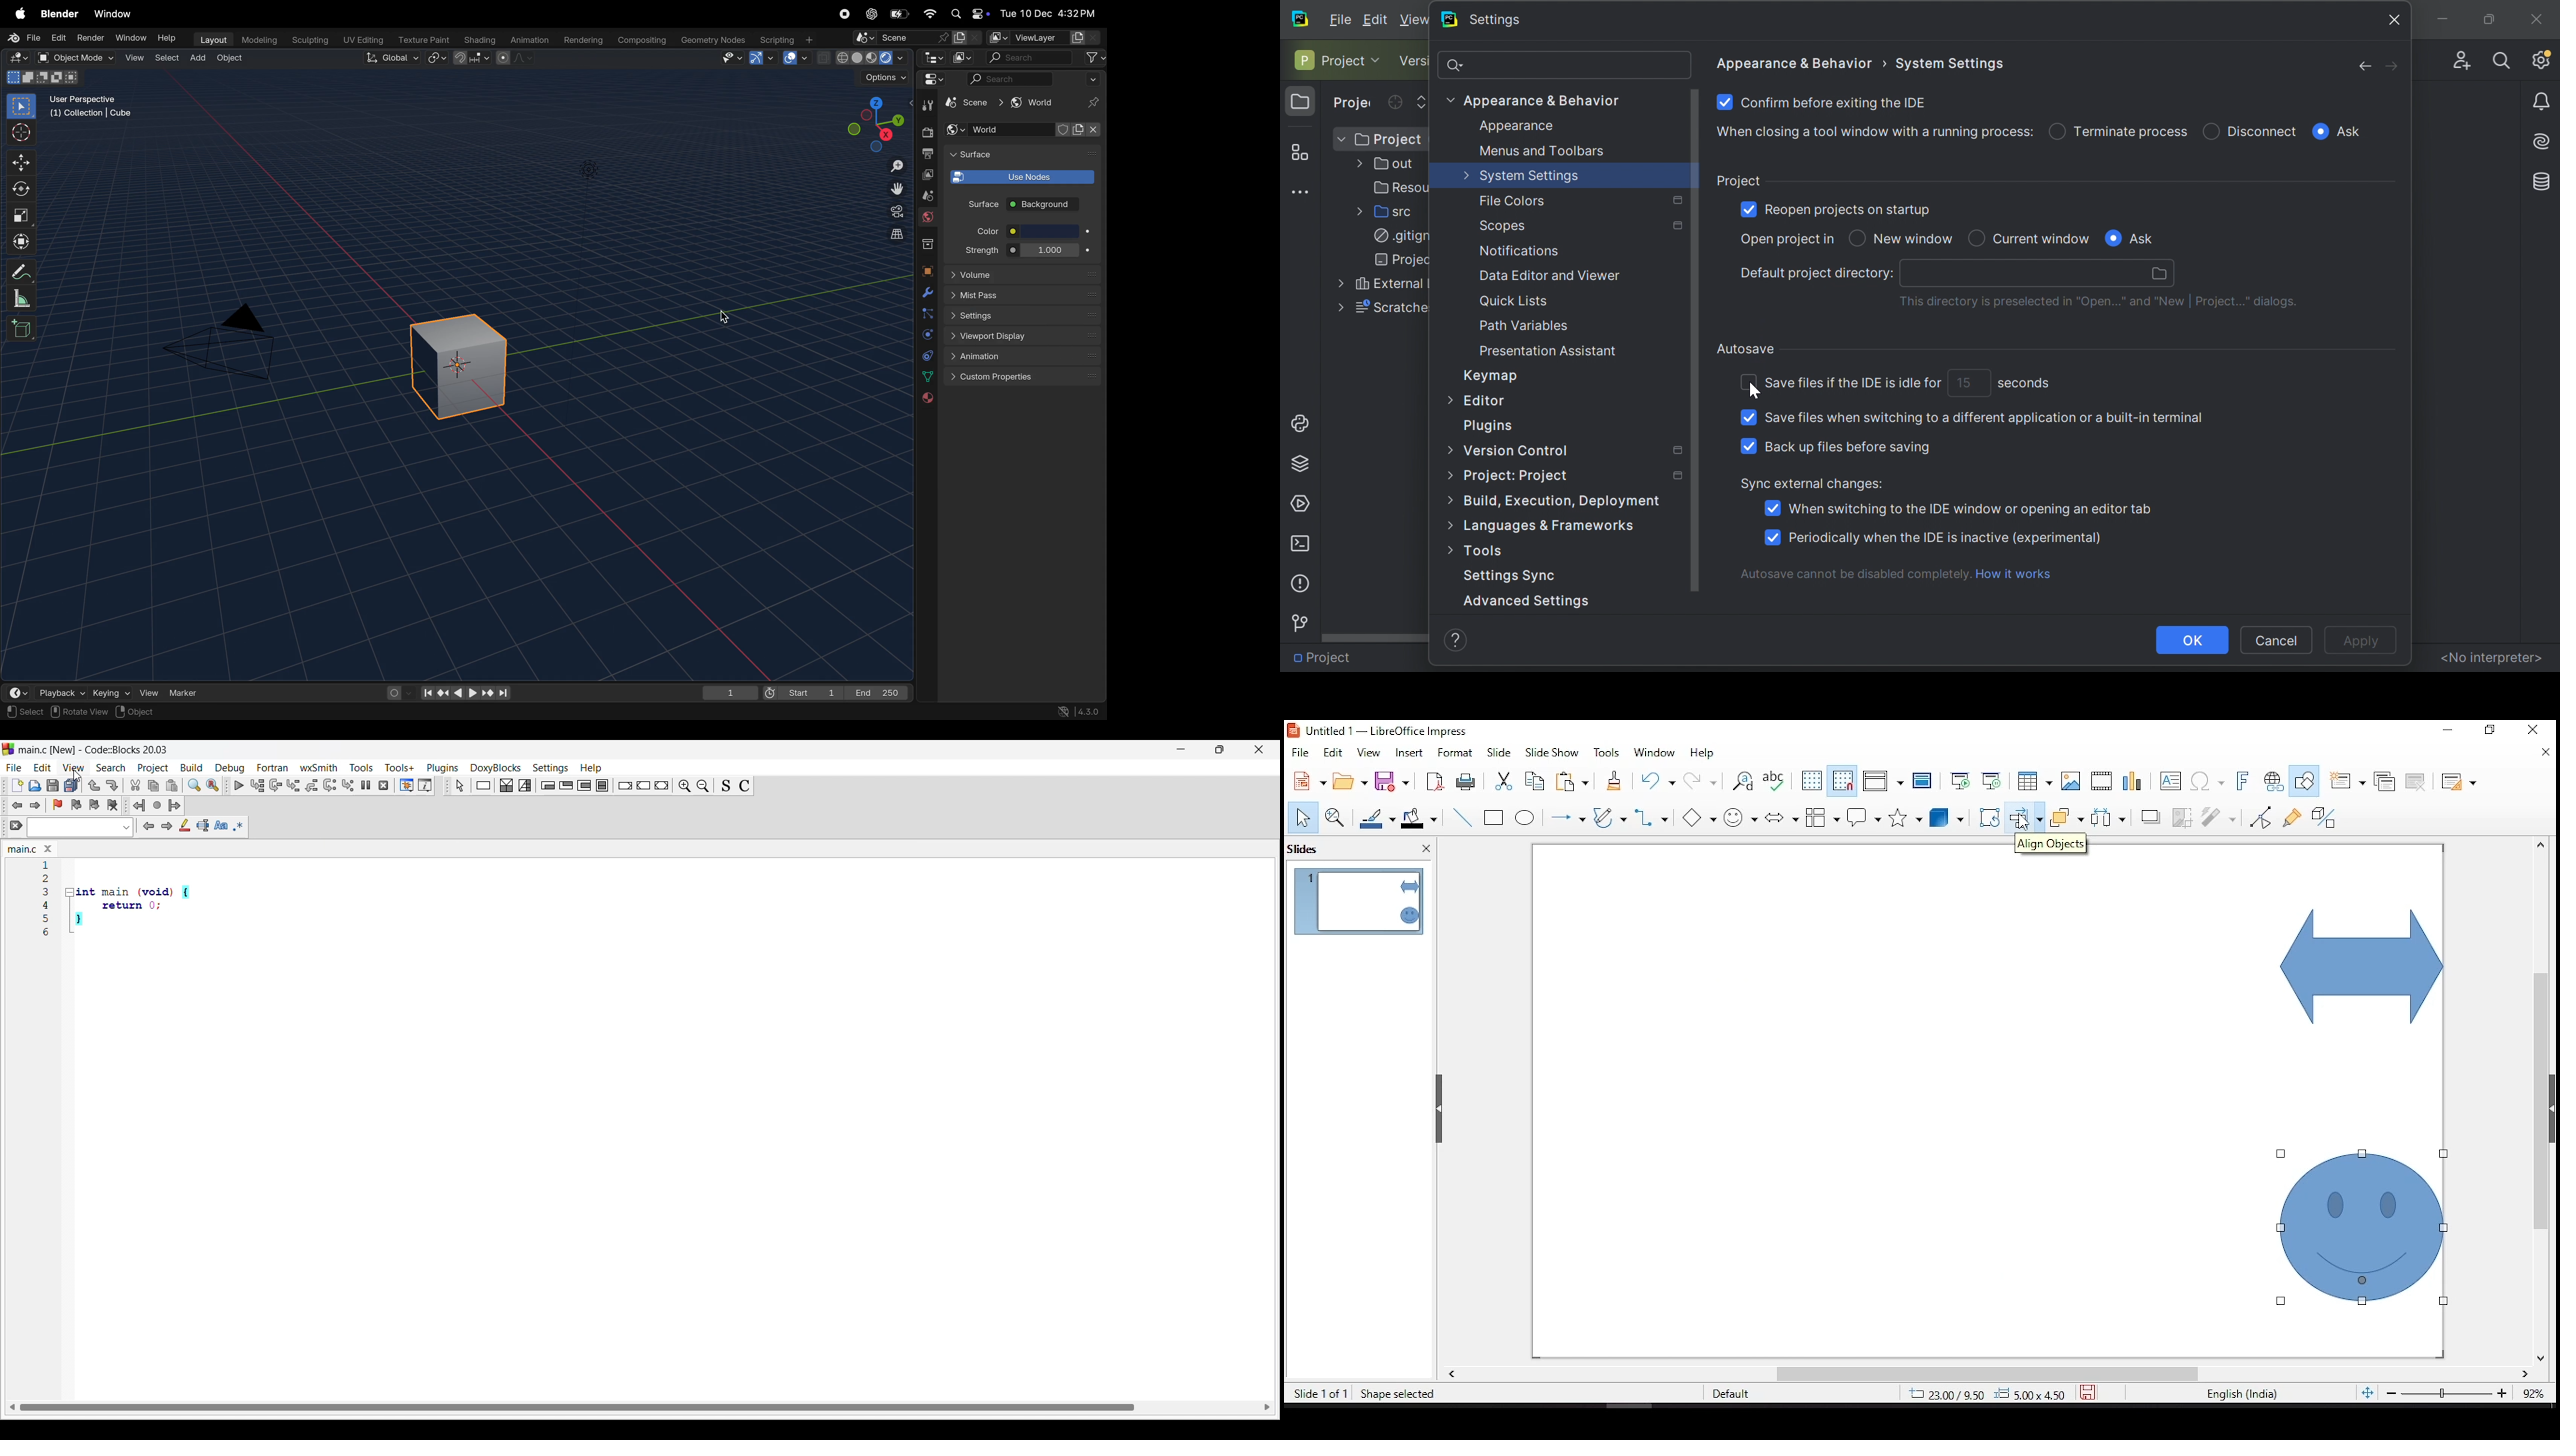  Describe the element at coordinates (925, 377) in the screenshot. I see `data ` at that location.